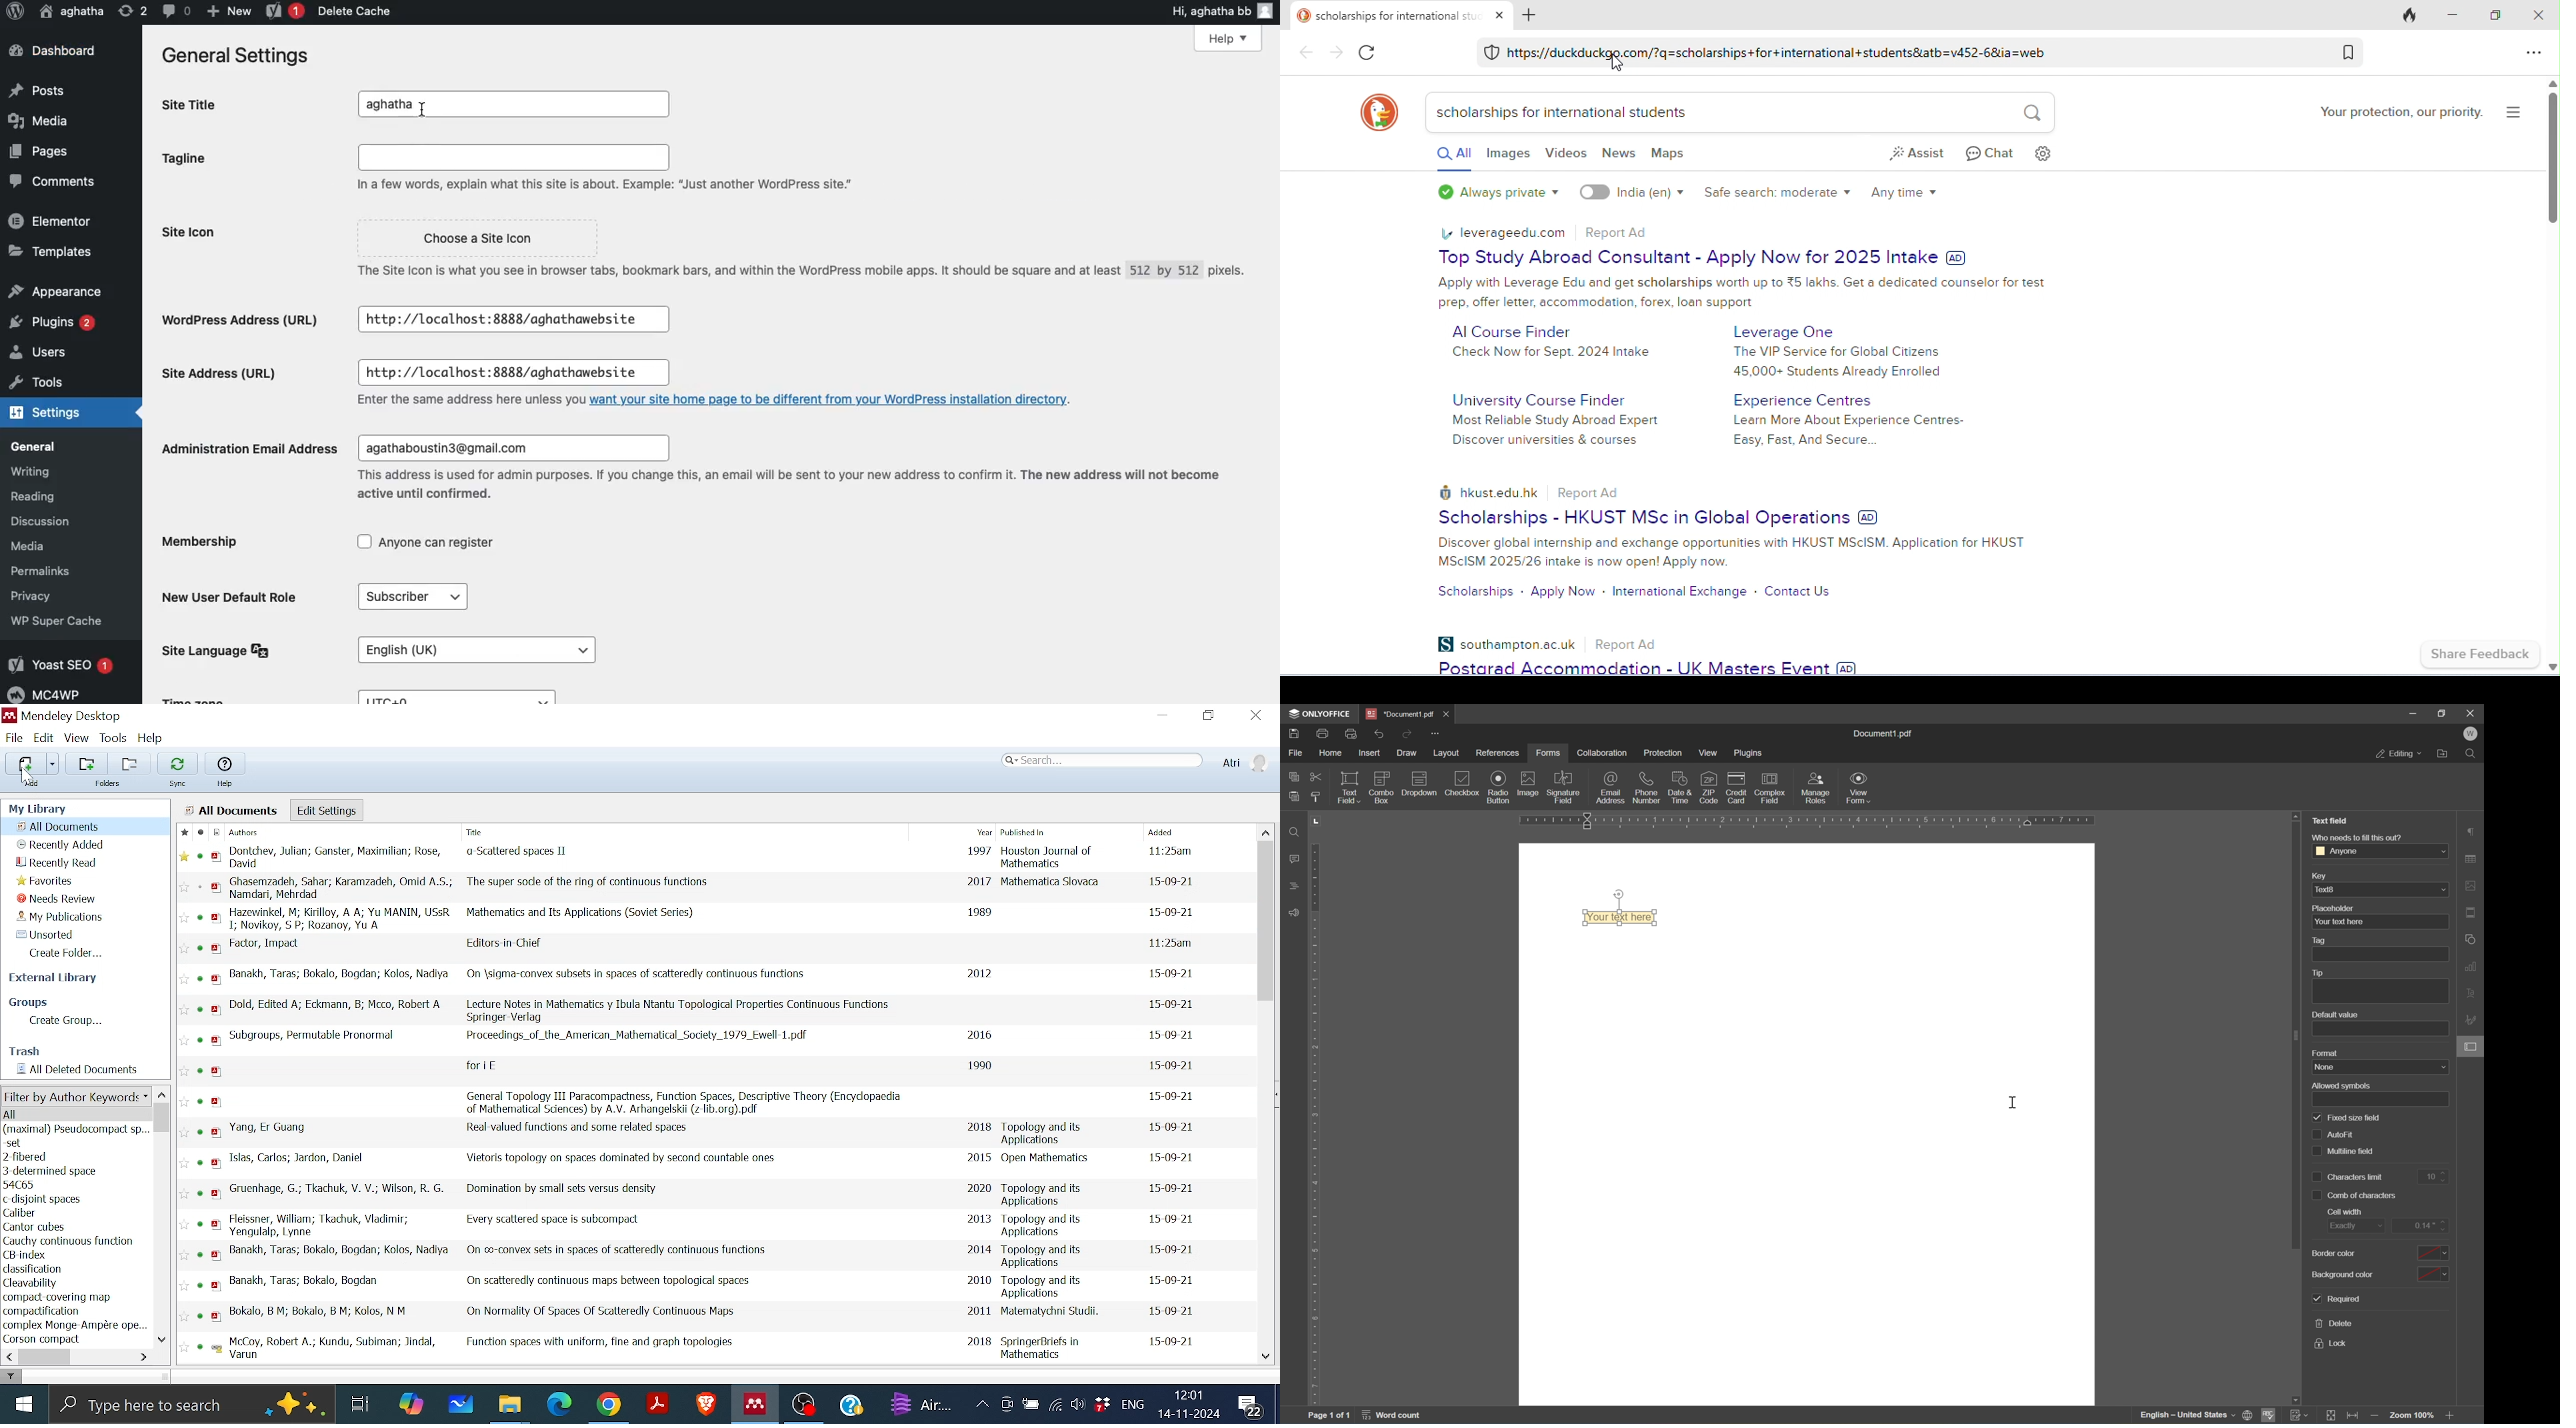  Describe the element at coordinates (975, 1127) in the screenshot. I see `2018` at that location.